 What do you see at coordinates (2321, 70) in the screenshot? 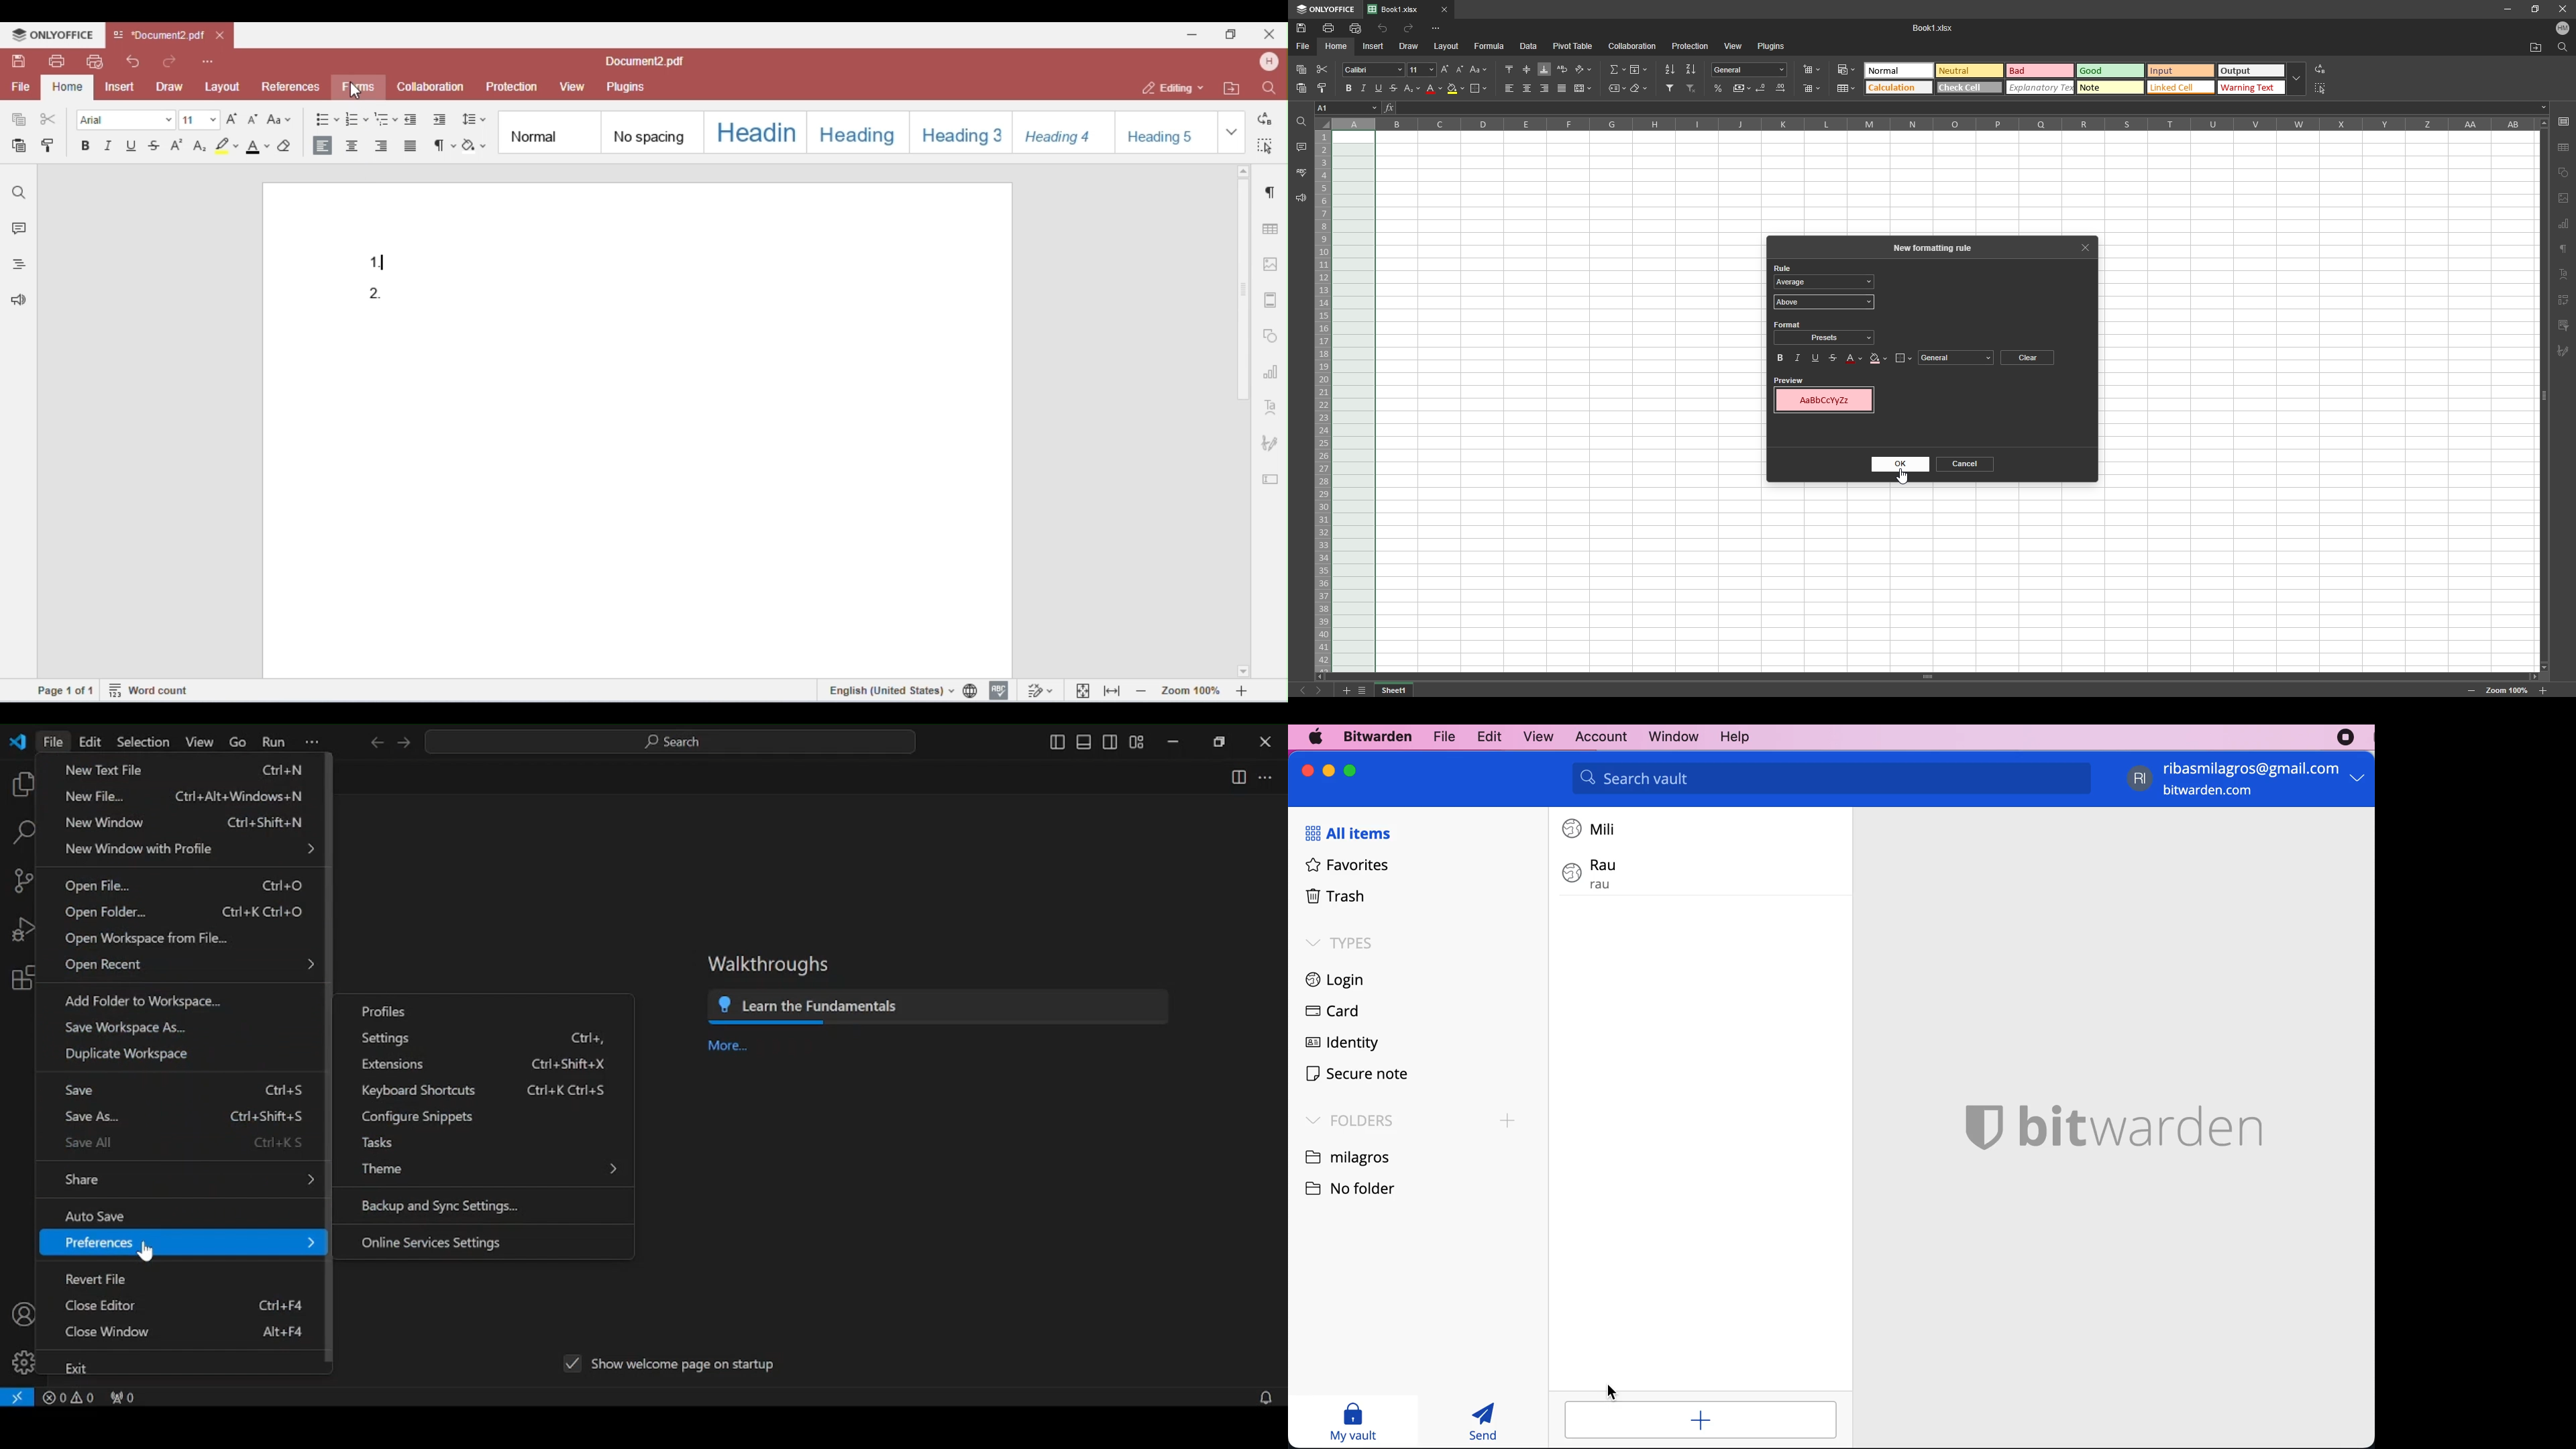
I see `replace` at bounding box center [2321, 70].